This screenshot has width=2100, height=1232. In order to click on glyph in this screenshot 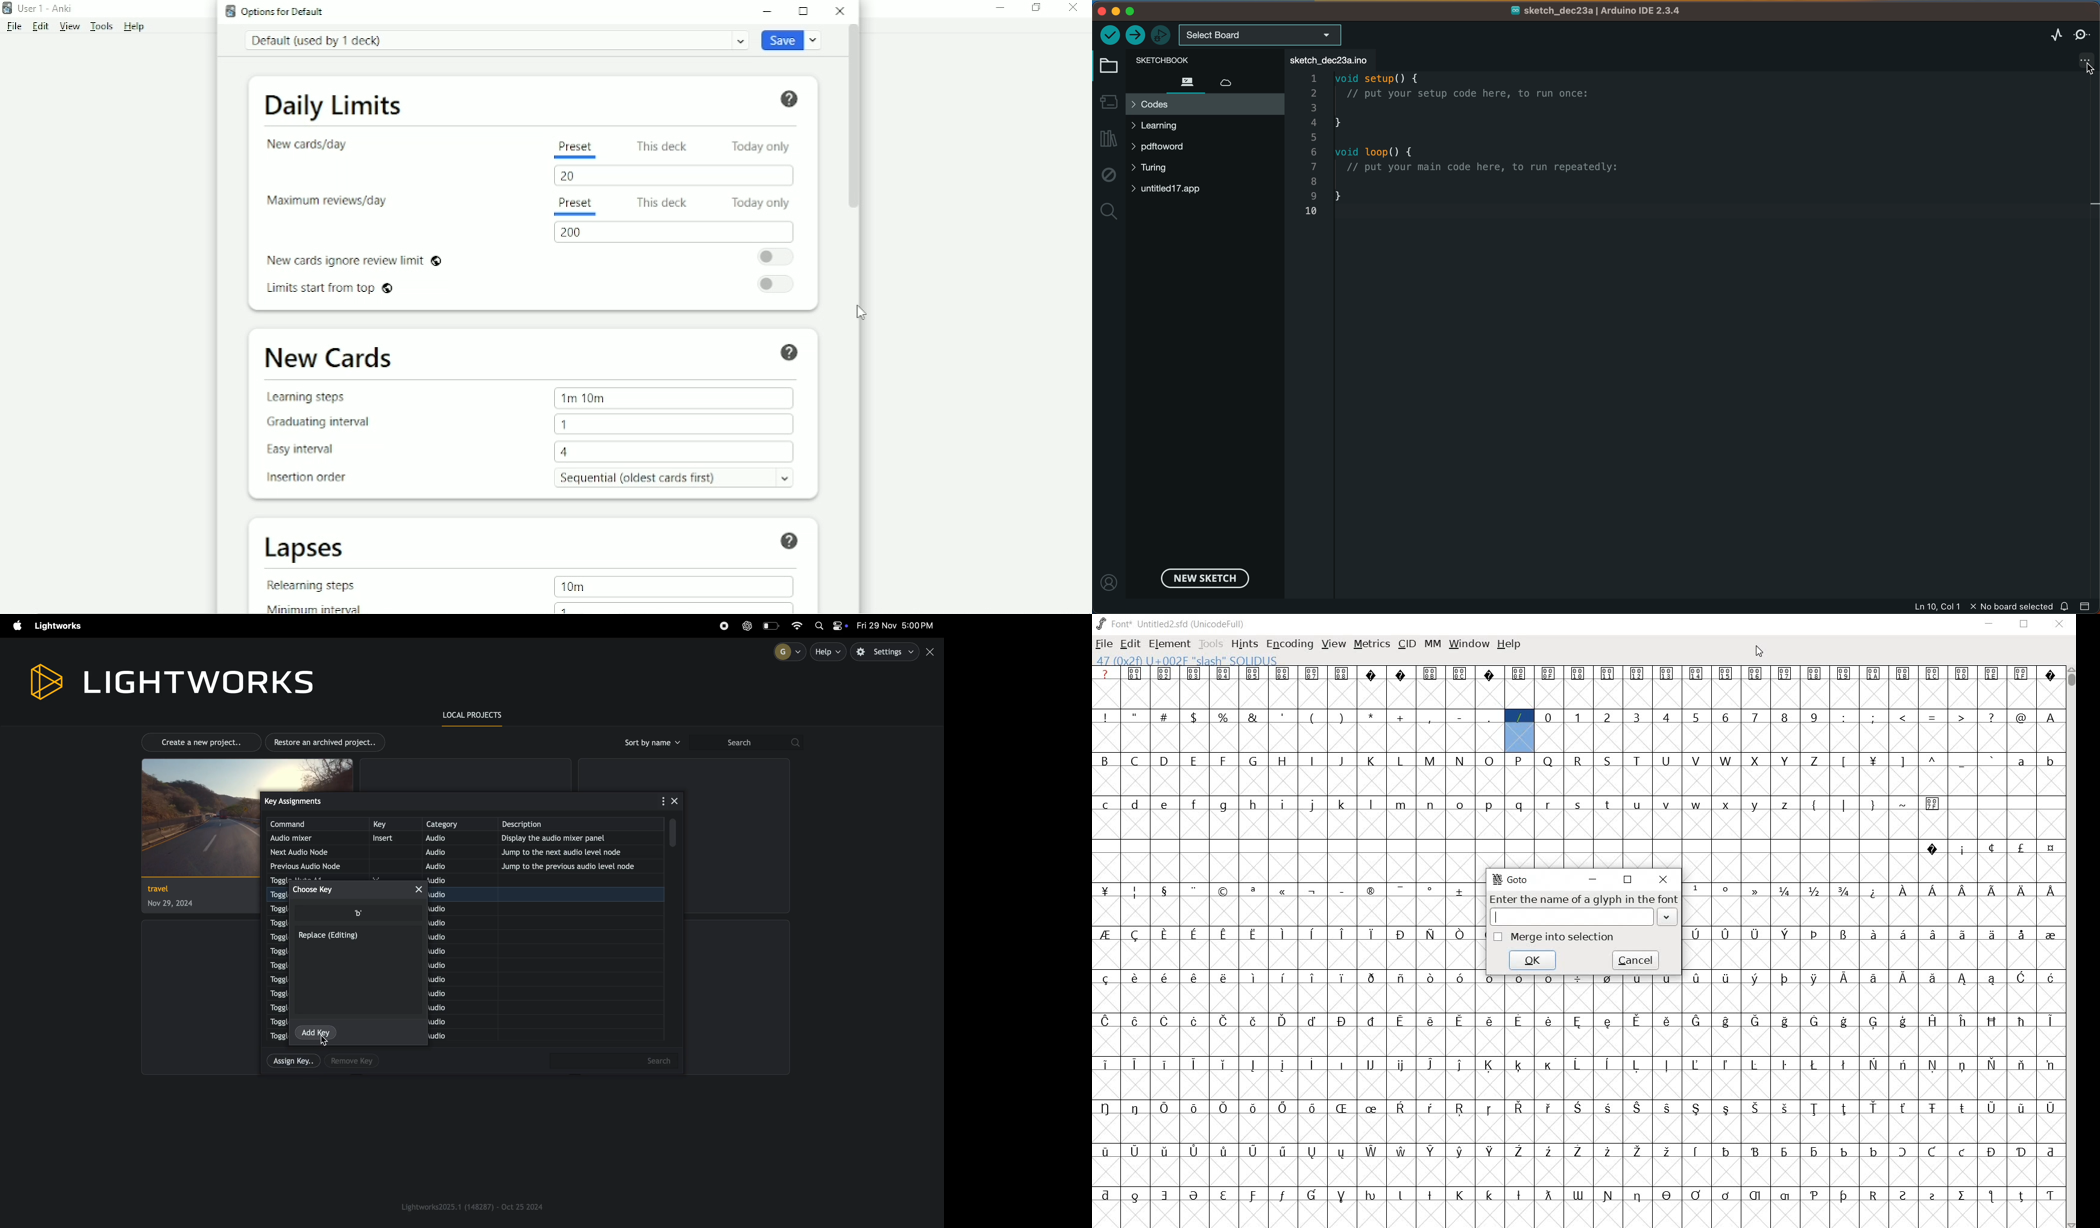, I will do `click(1548, 1195)`.